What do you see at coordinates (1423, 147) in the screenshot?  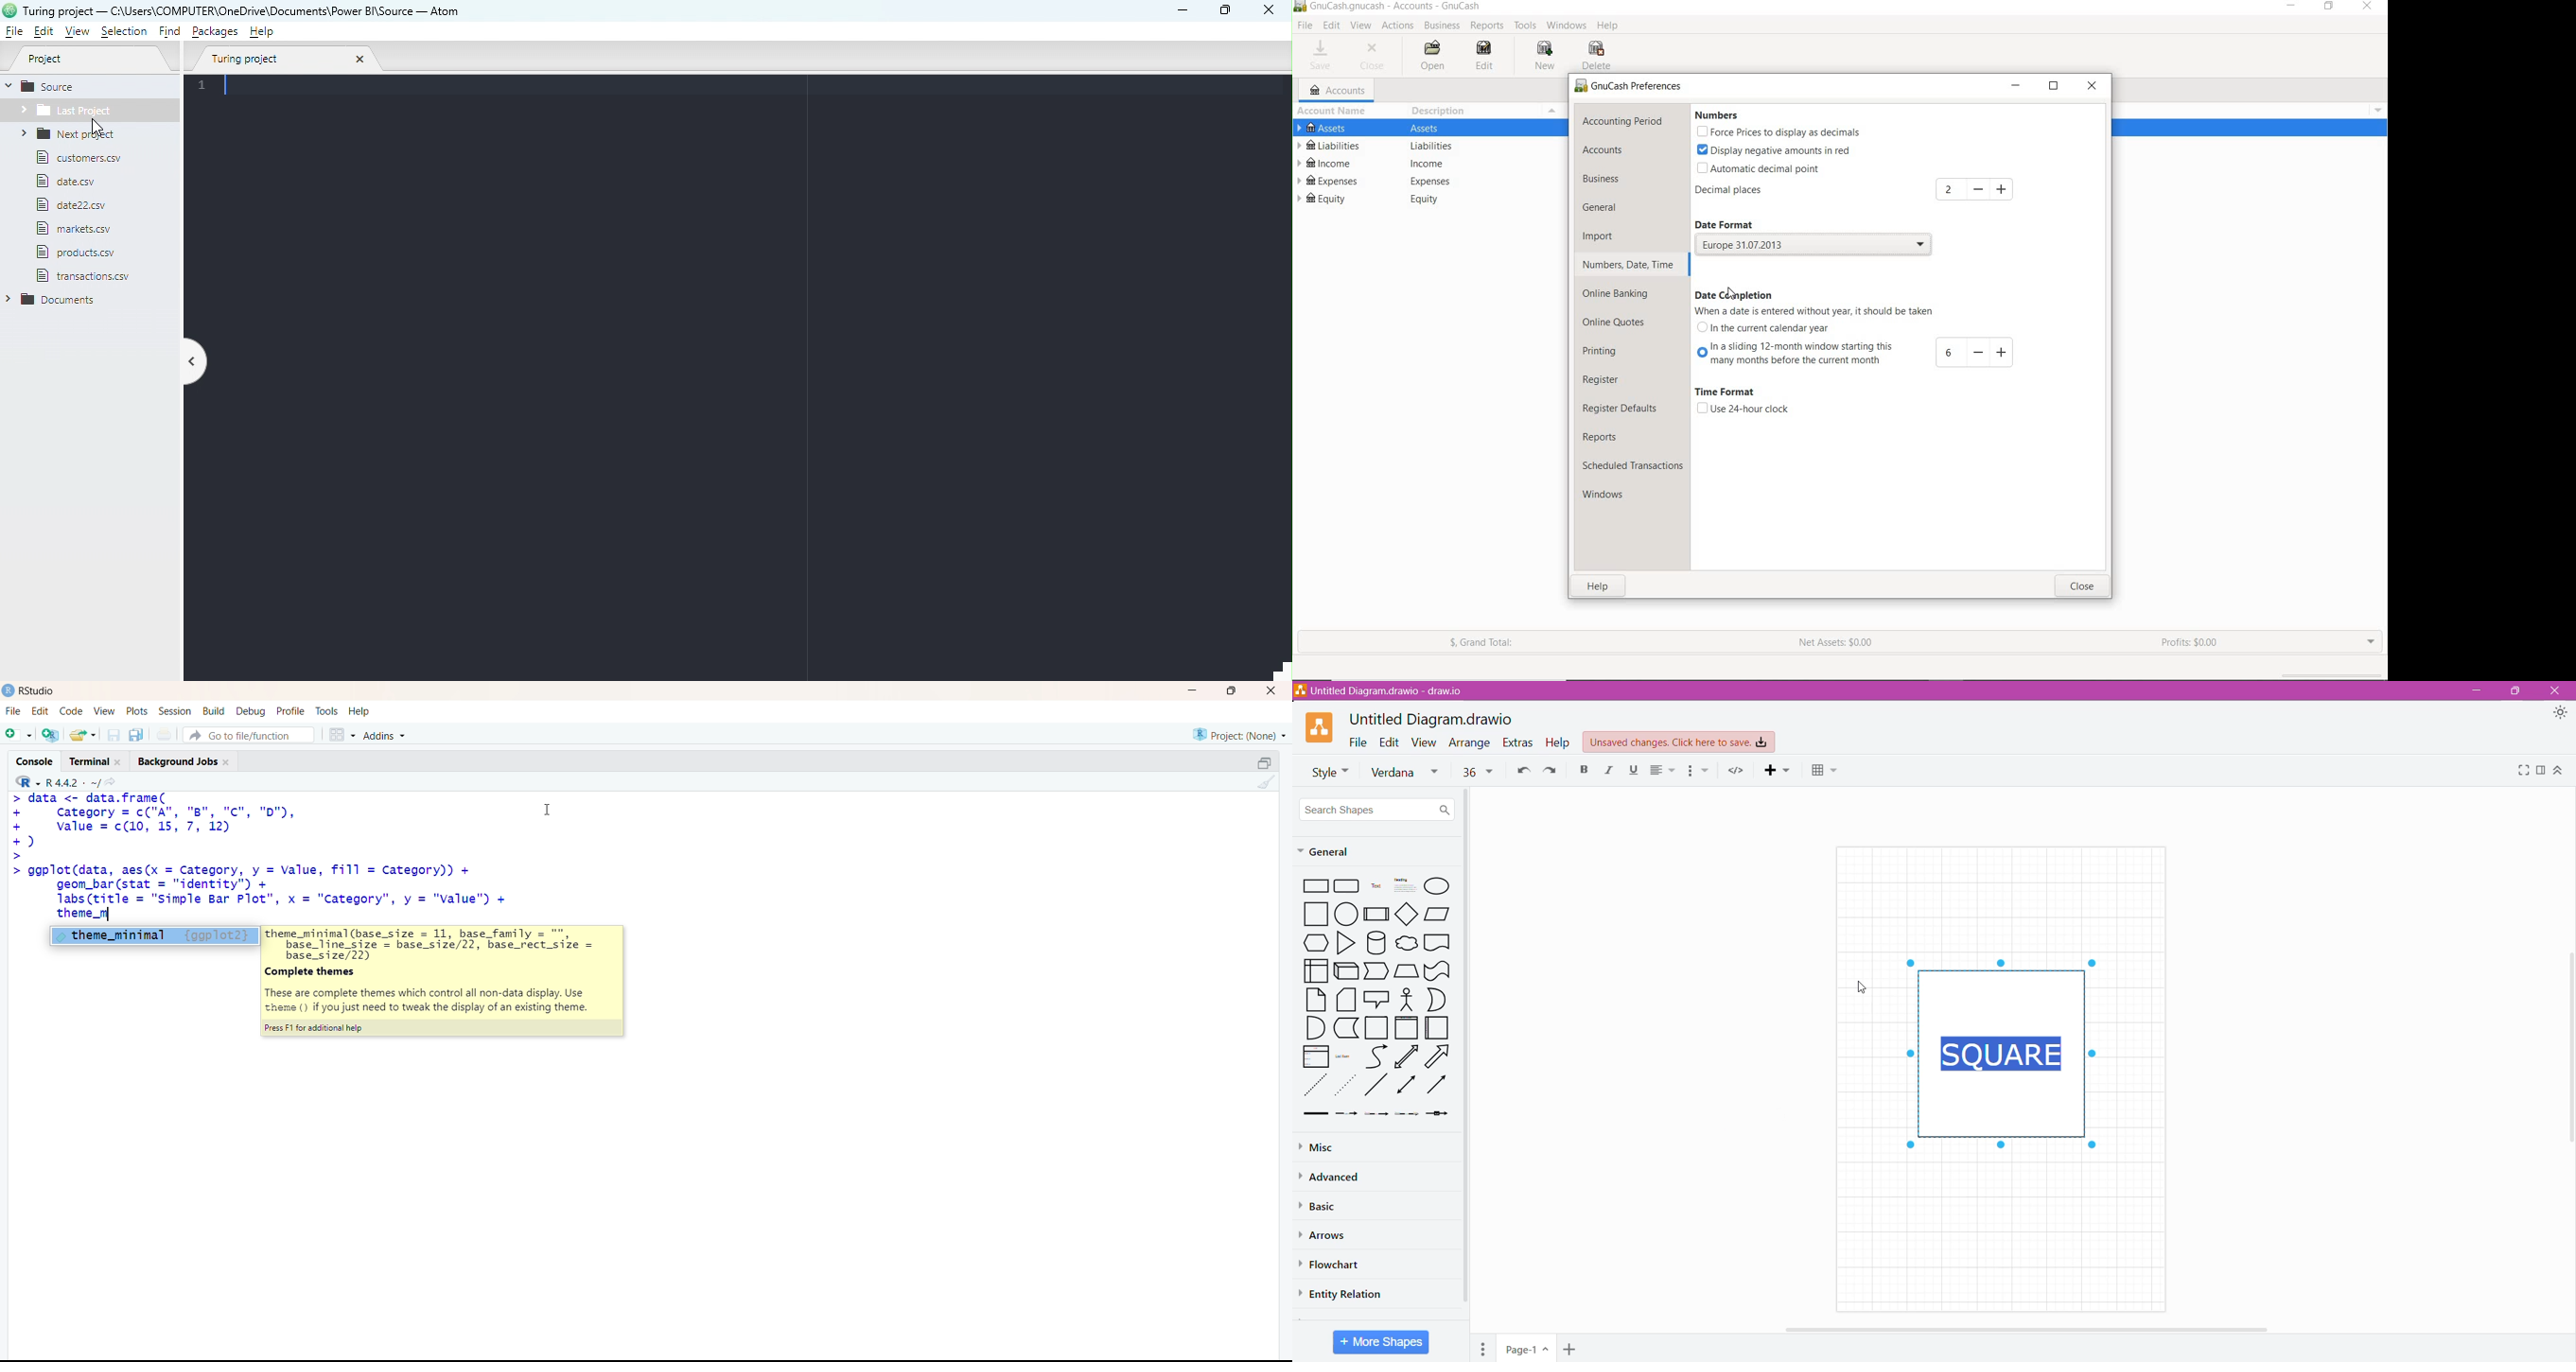 I see `LIABILITIES` at bounding box center [1423, 147].